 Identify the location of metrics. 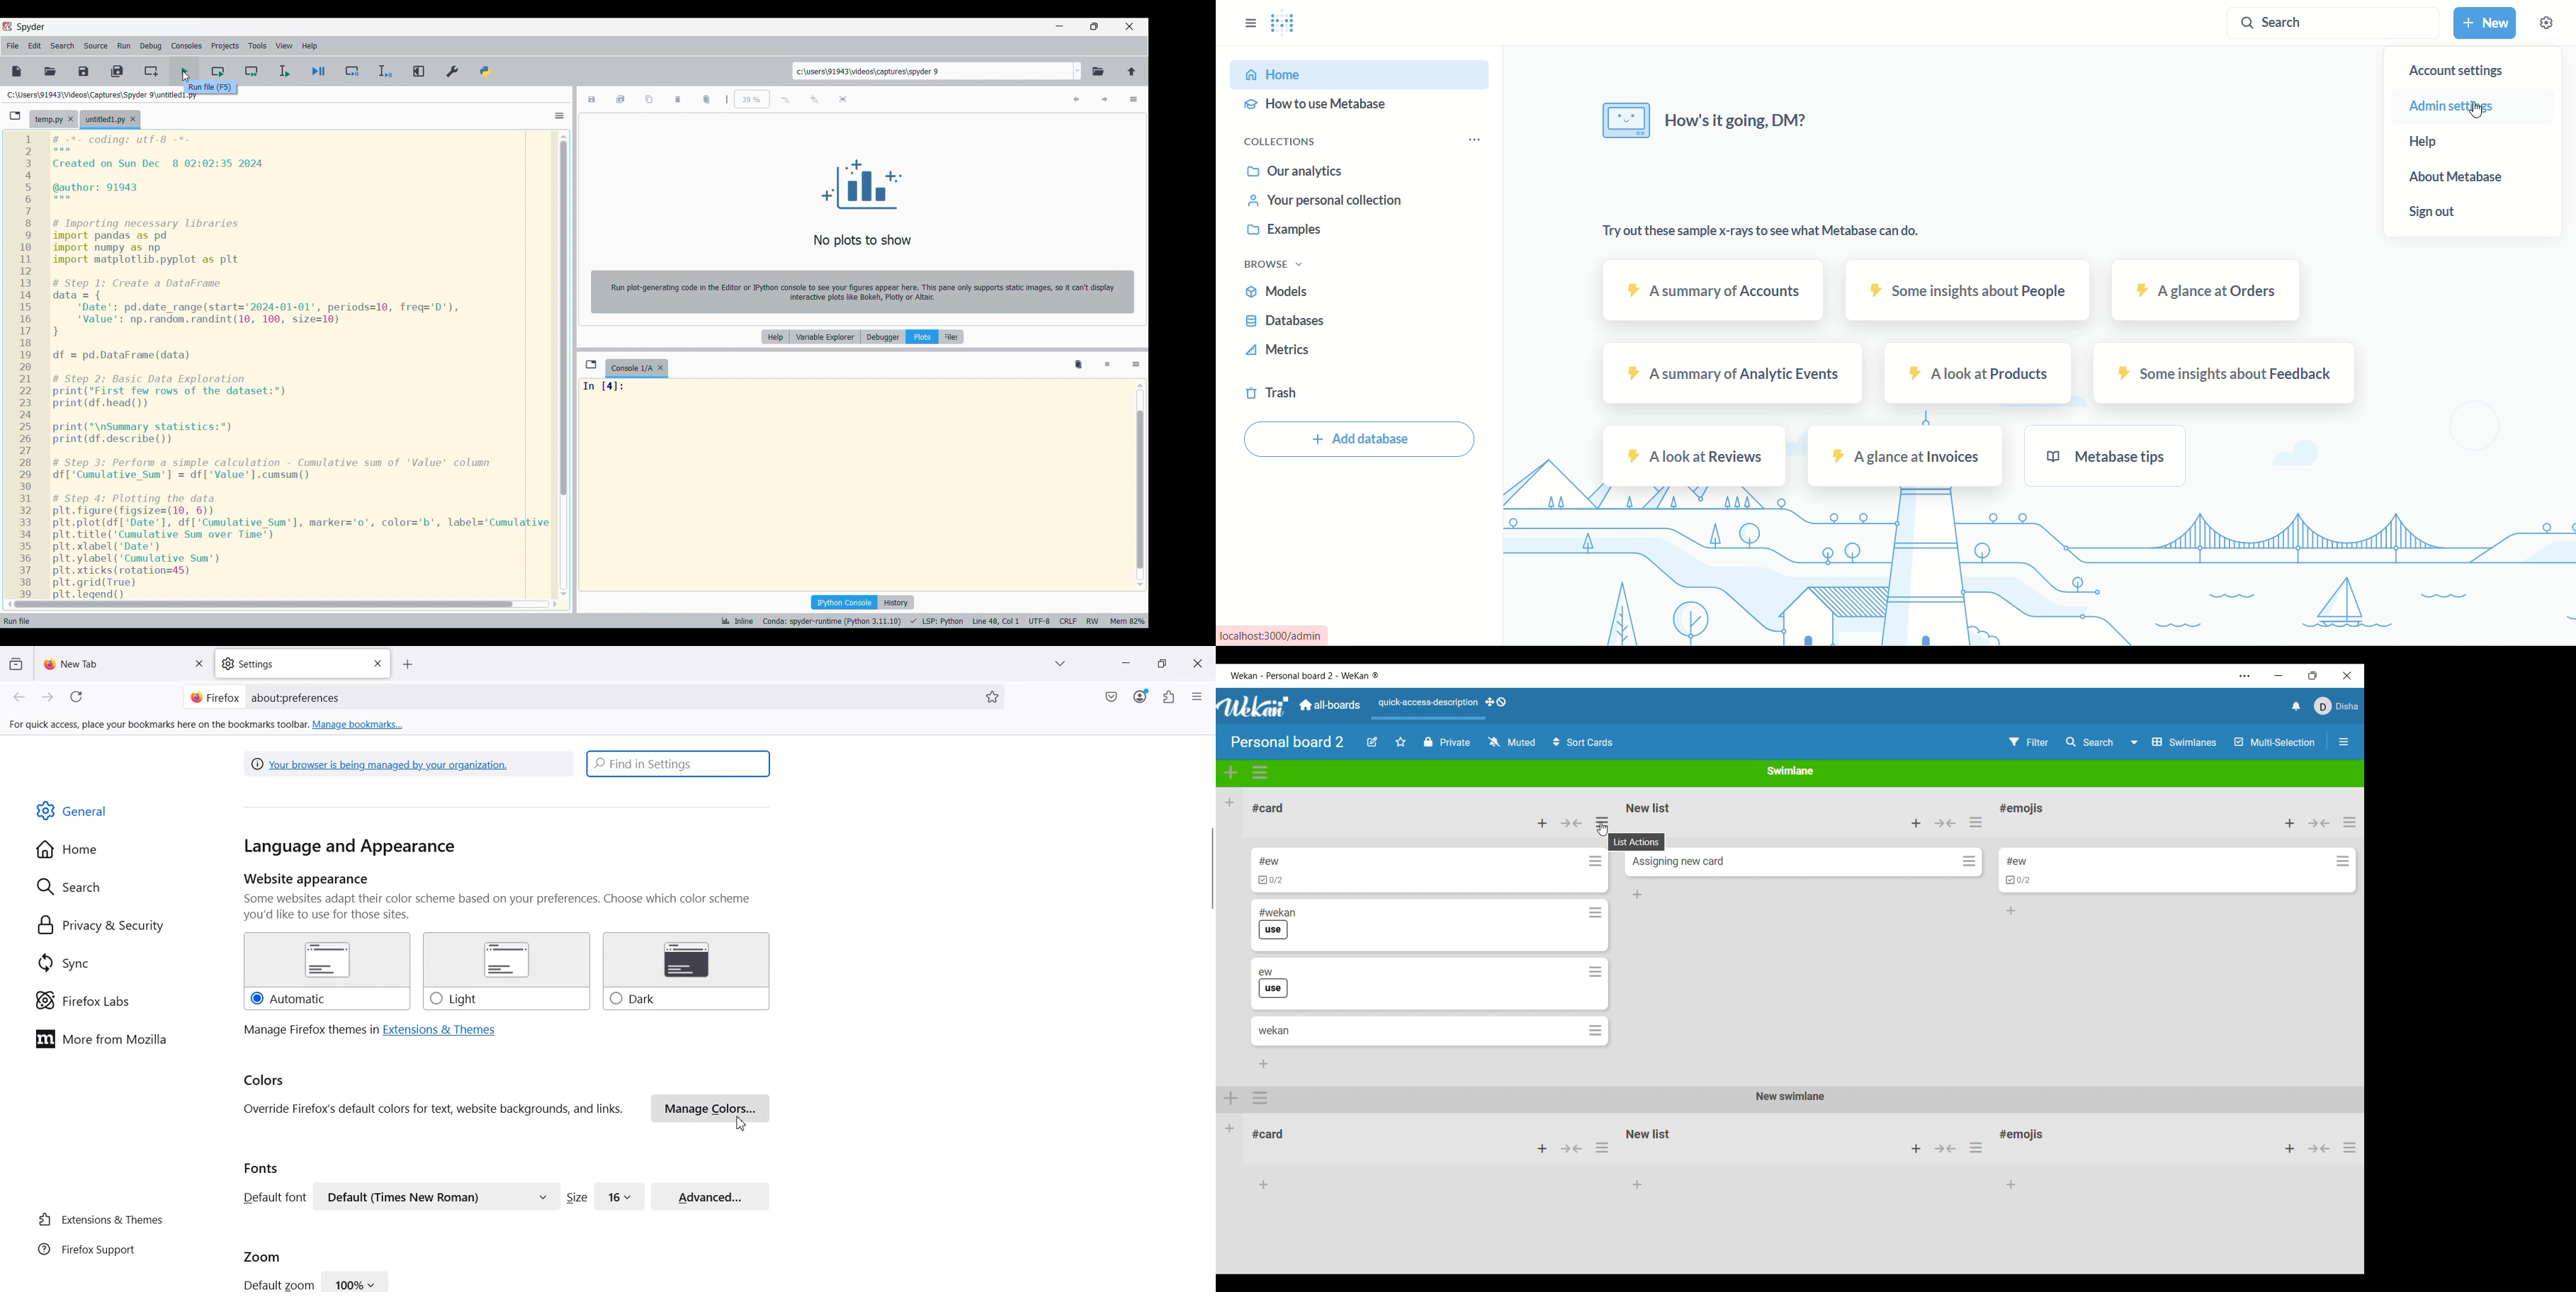
(1277, 349).